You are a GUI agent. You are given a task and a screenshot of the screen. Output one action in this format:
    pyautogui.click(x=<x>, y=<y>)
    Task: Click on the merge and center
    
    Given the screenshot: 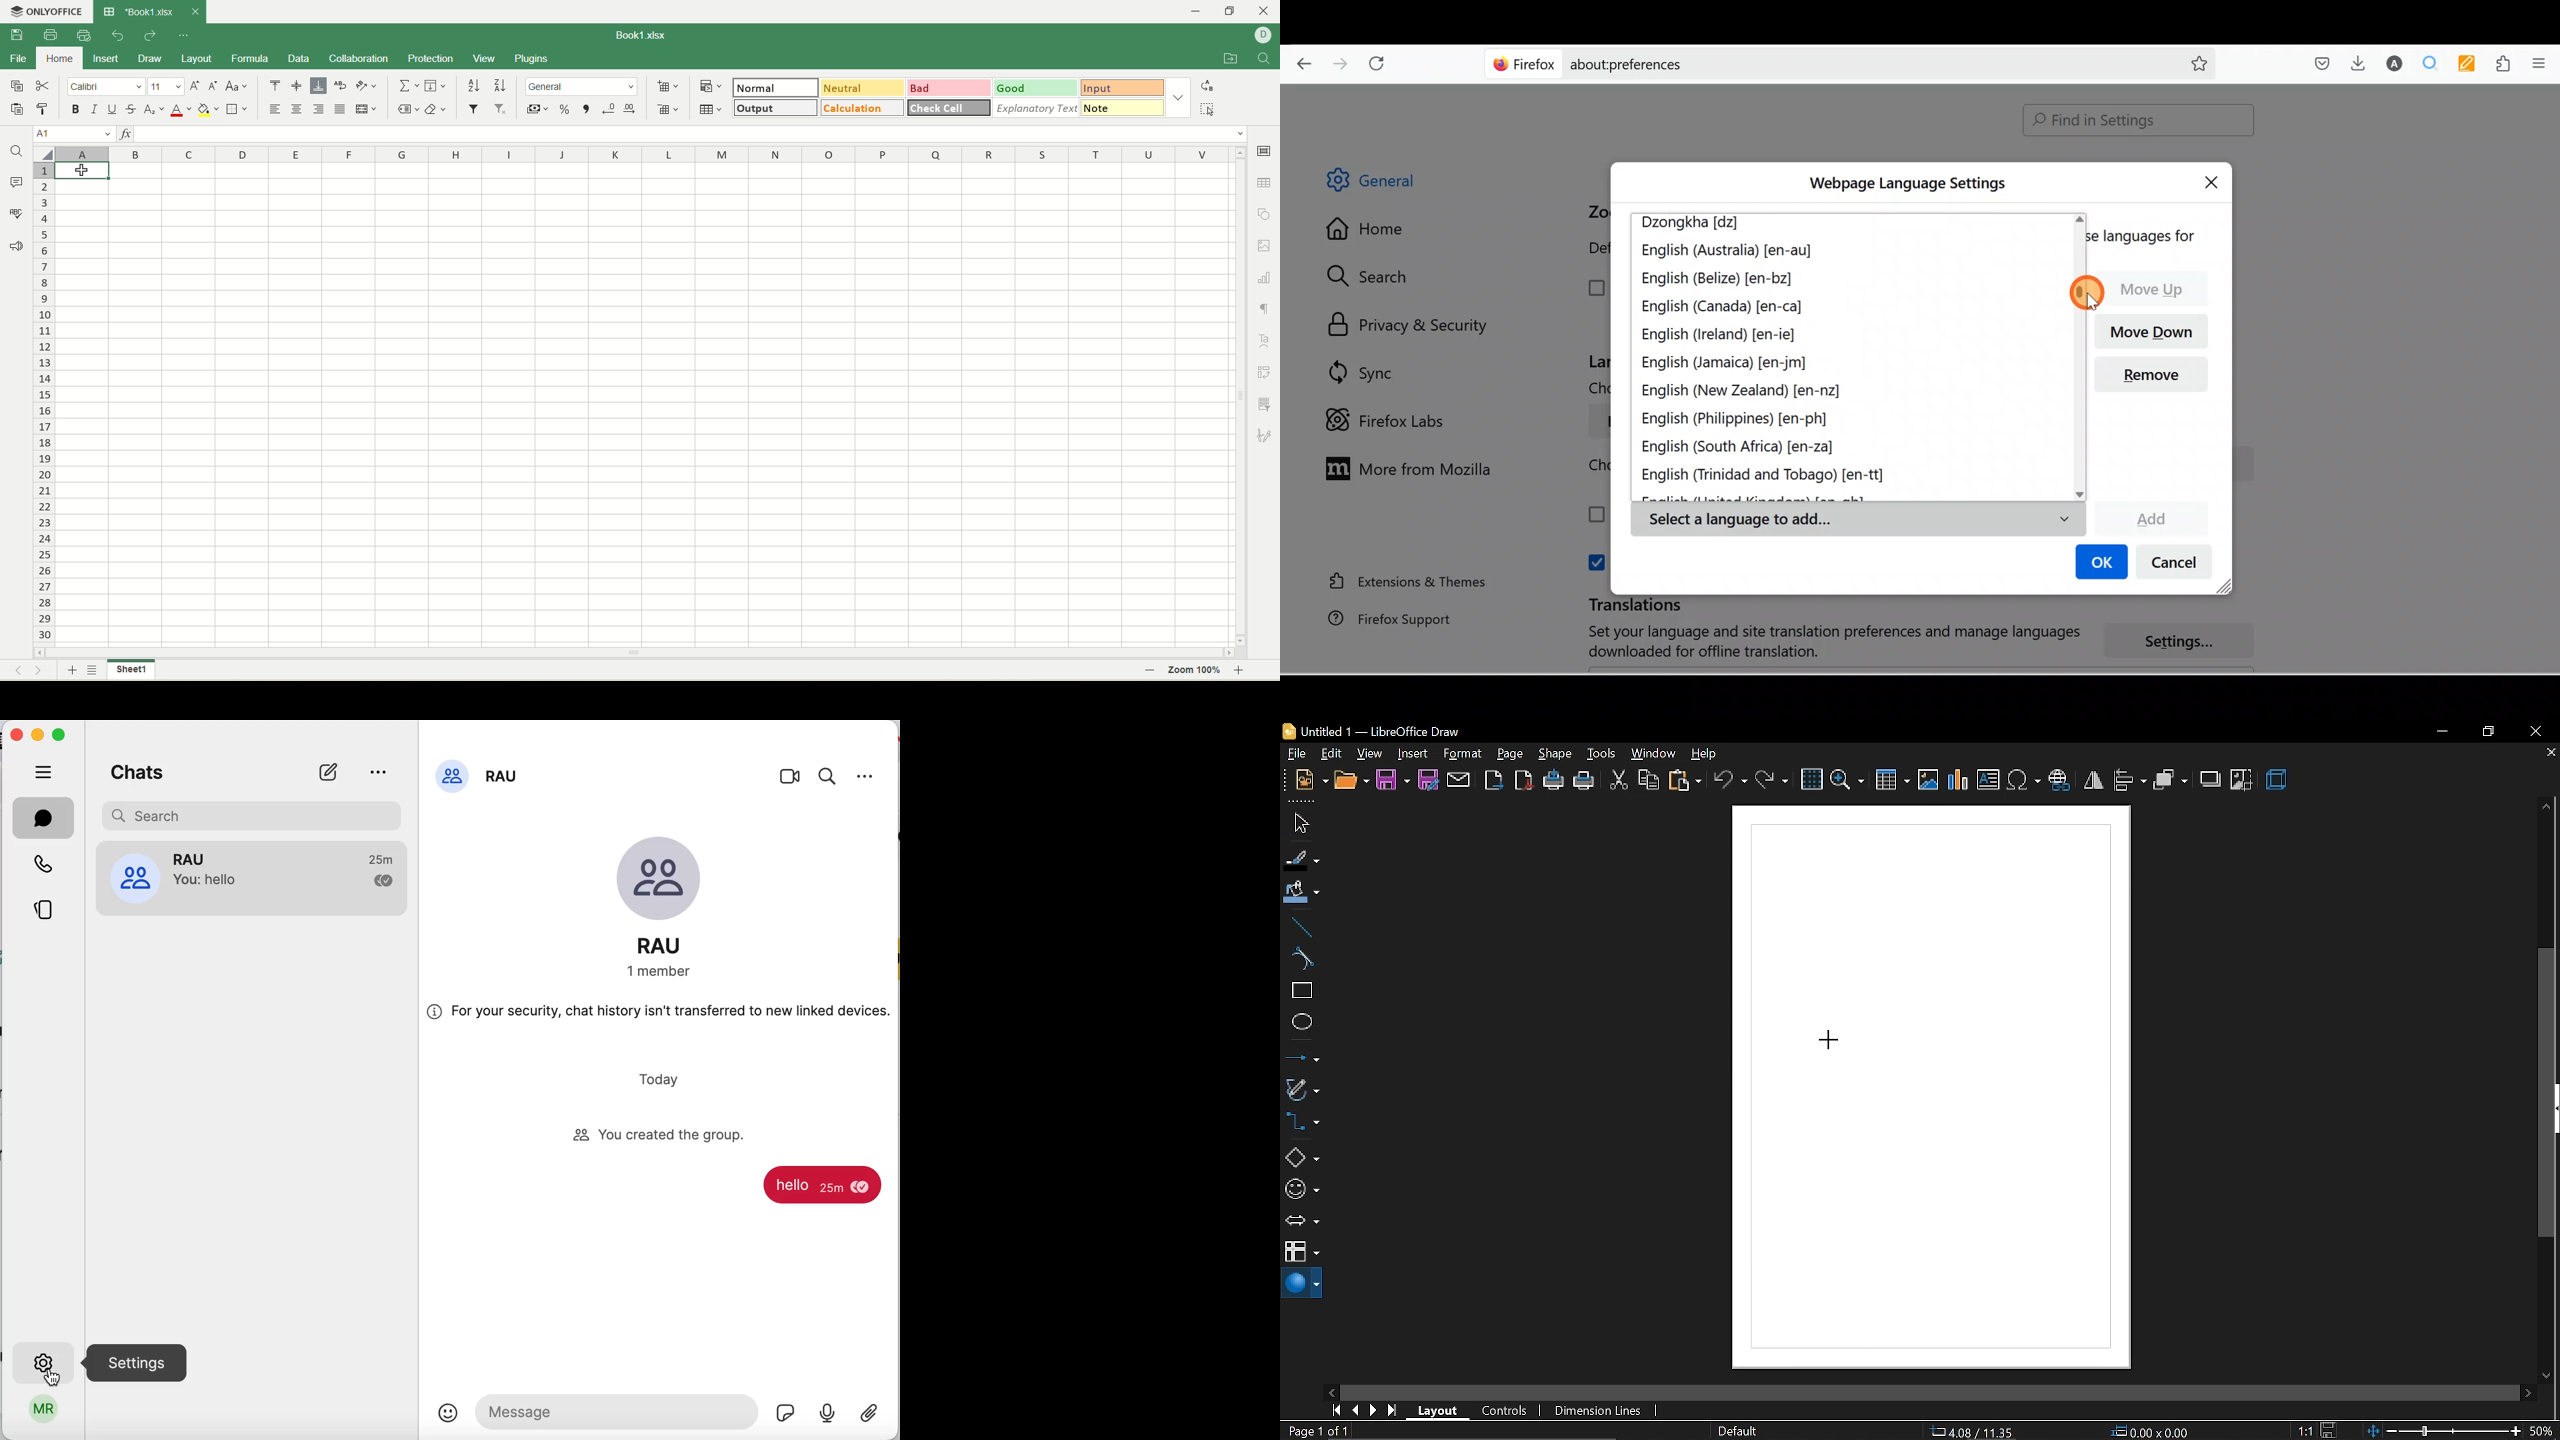 What is the action you would take?
    pyautogui.click(x=366, y=109)
    